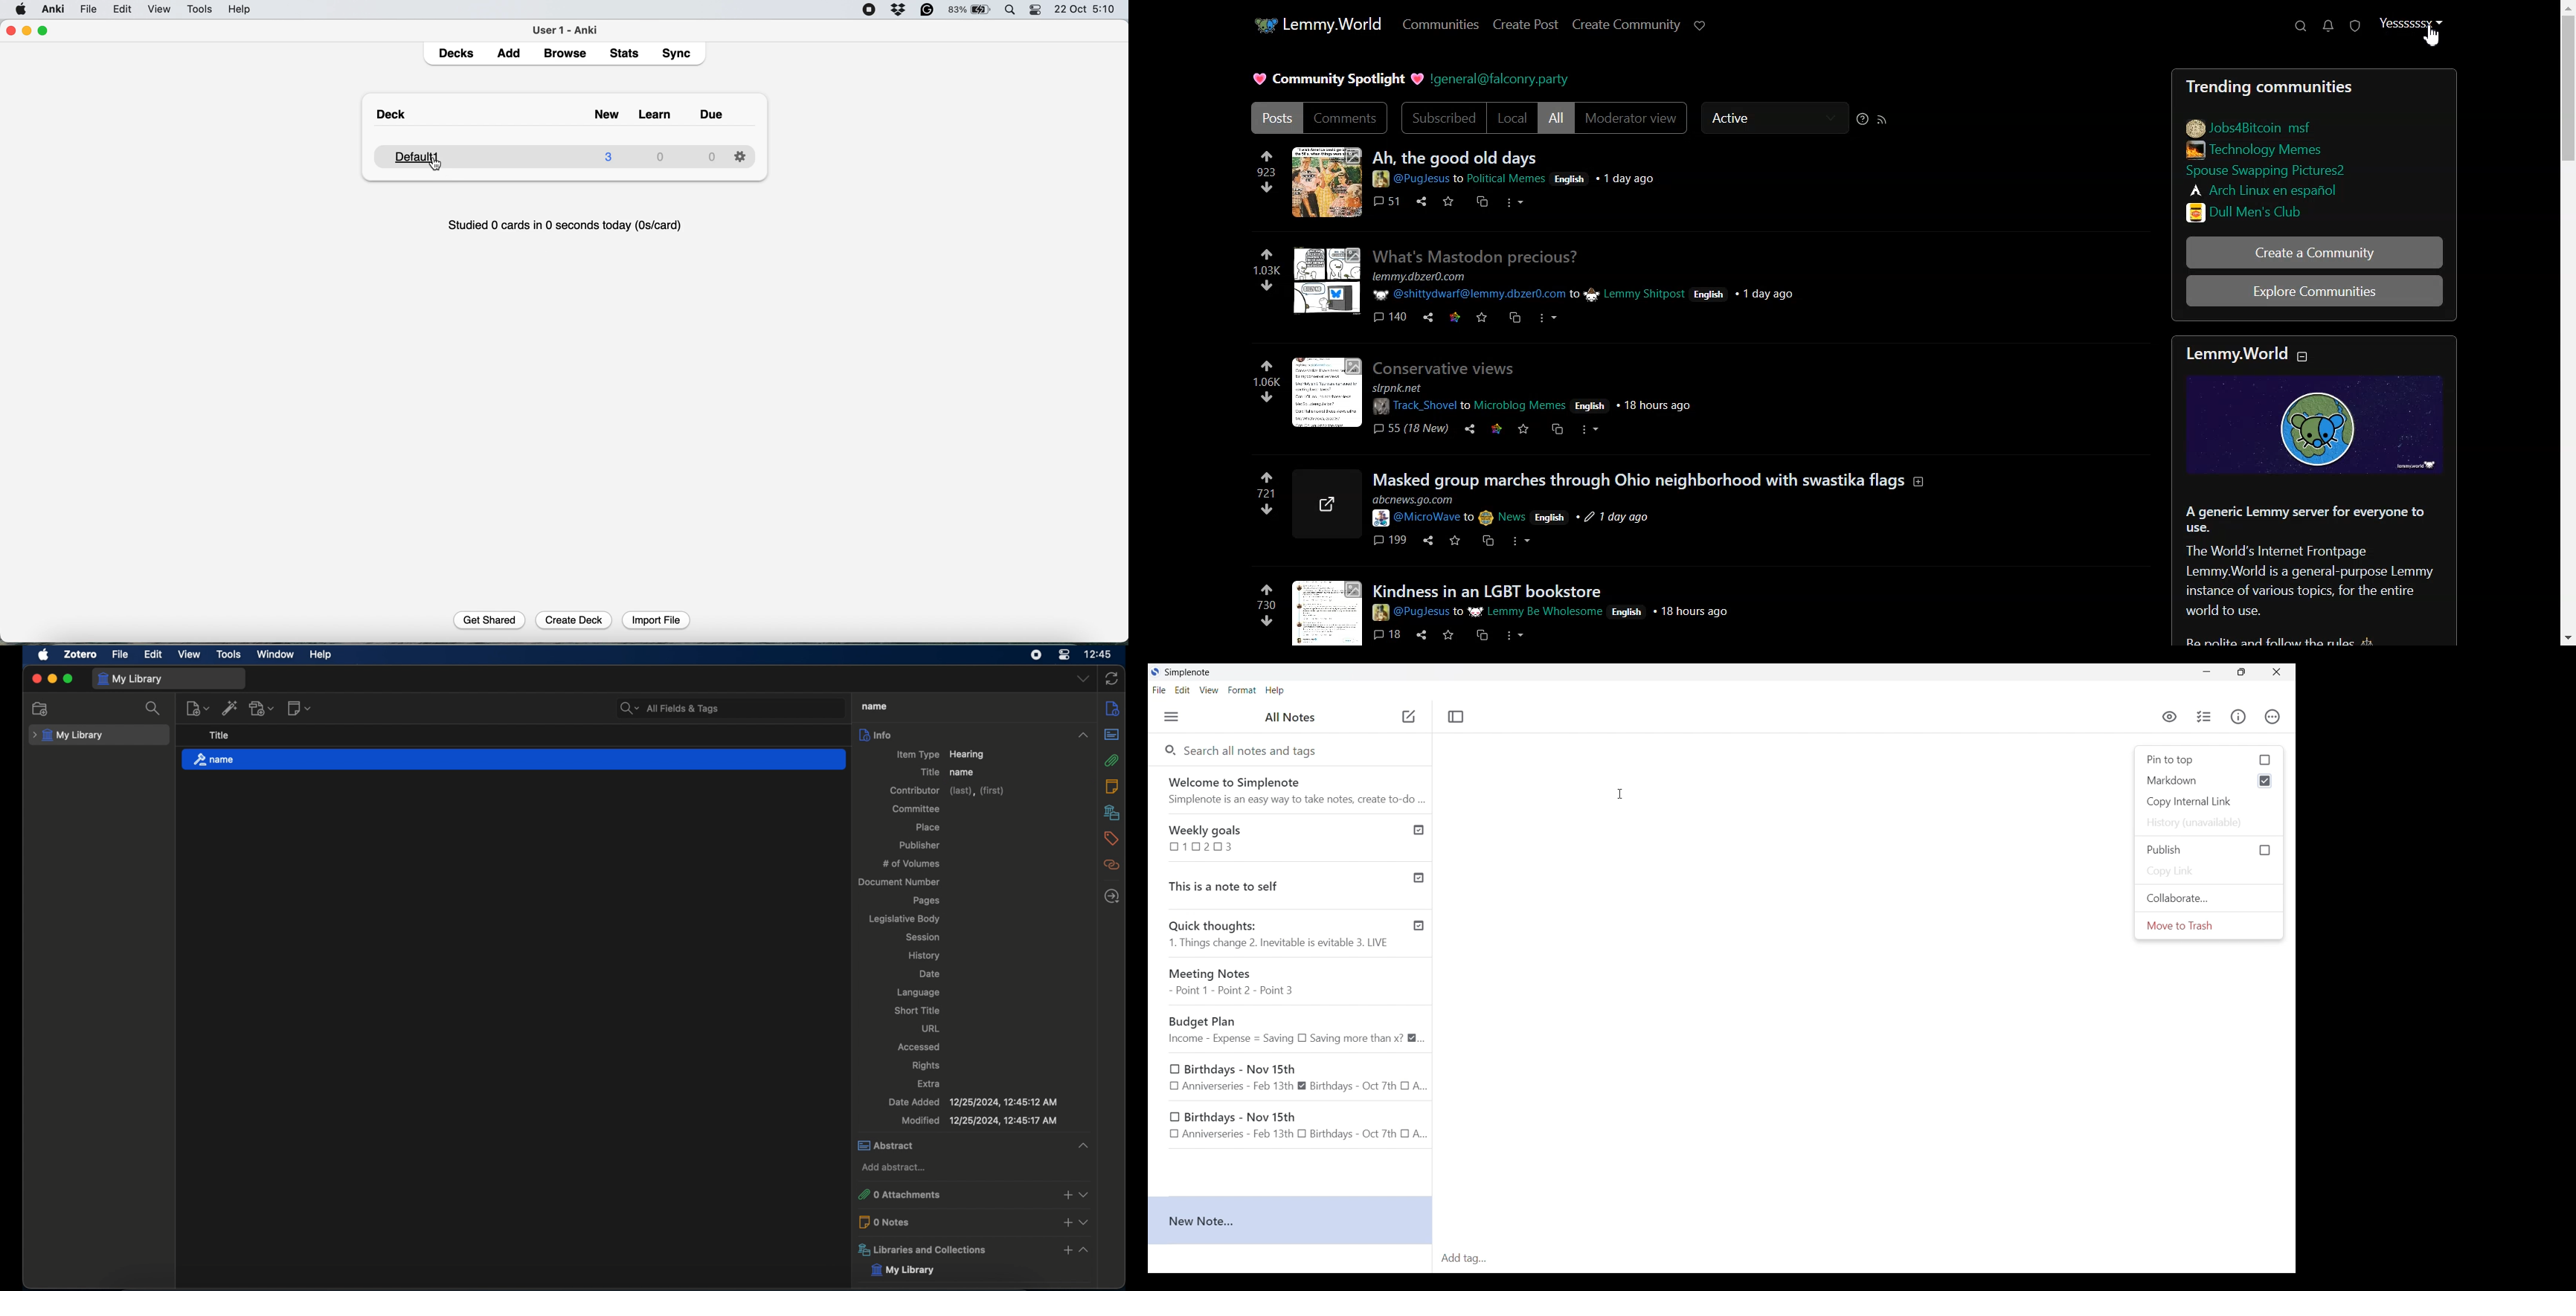  I want to click on new item, so click(198, 708).